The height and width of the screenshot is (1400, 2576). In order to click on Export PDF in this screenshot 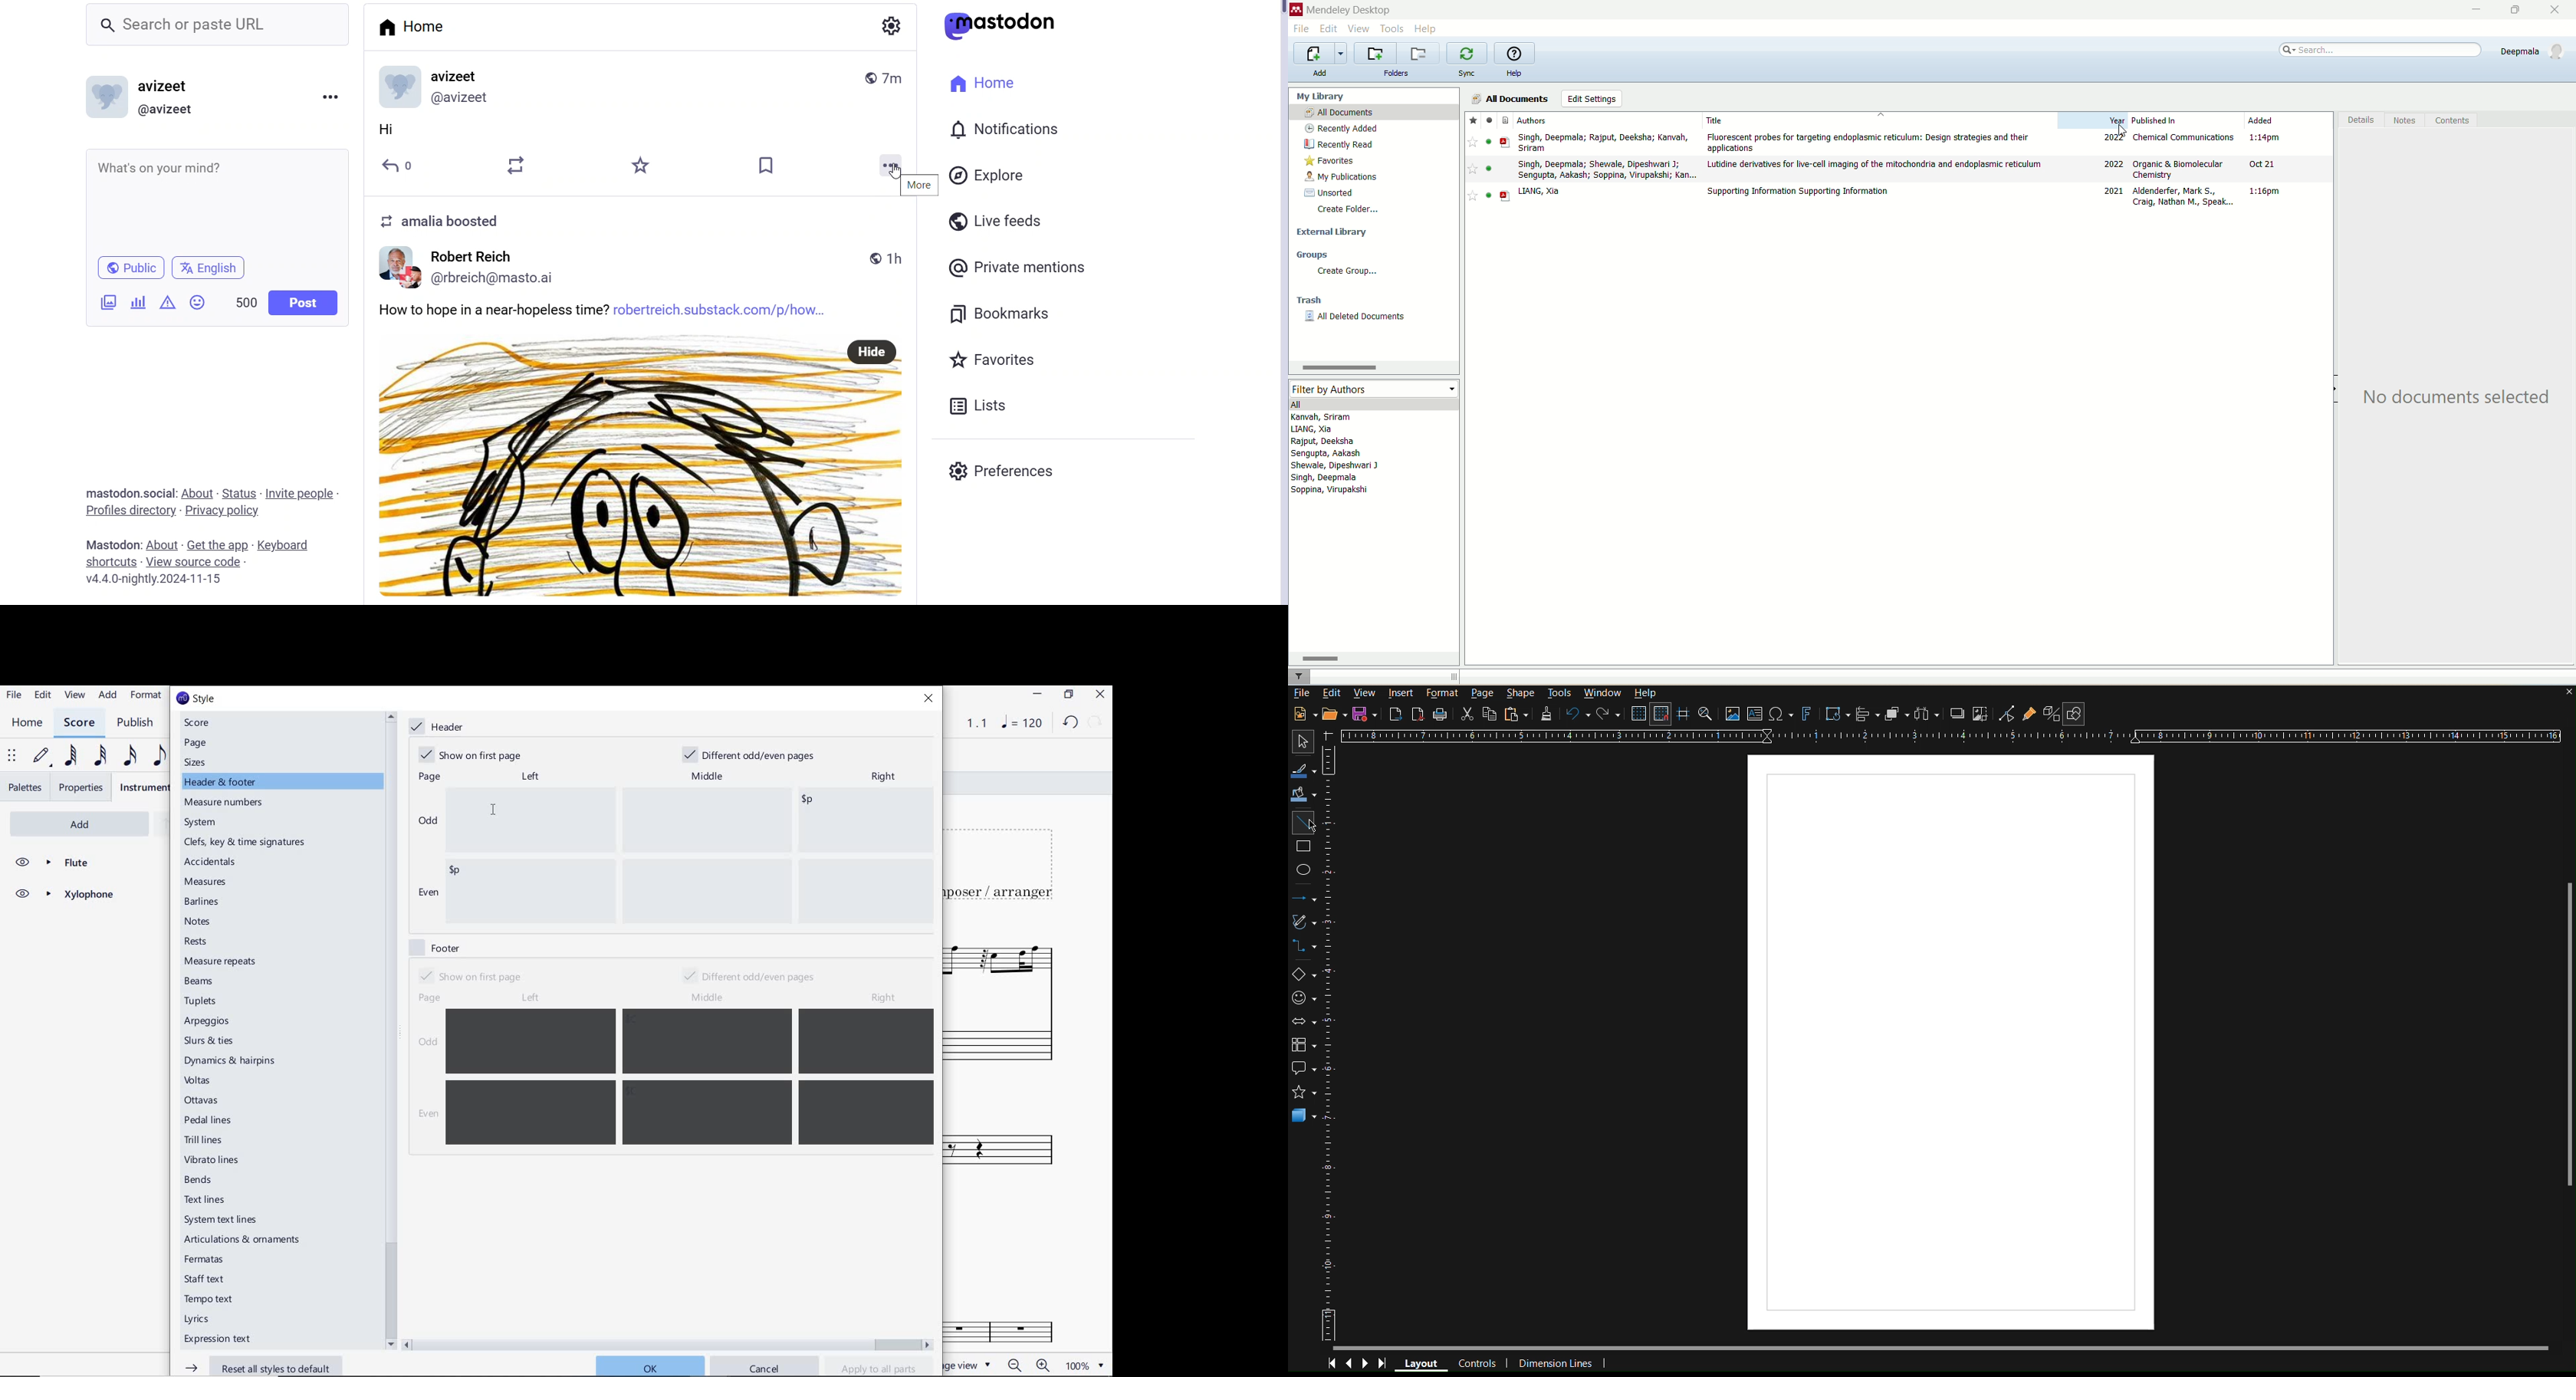, I will do `click(1419, 714)`.